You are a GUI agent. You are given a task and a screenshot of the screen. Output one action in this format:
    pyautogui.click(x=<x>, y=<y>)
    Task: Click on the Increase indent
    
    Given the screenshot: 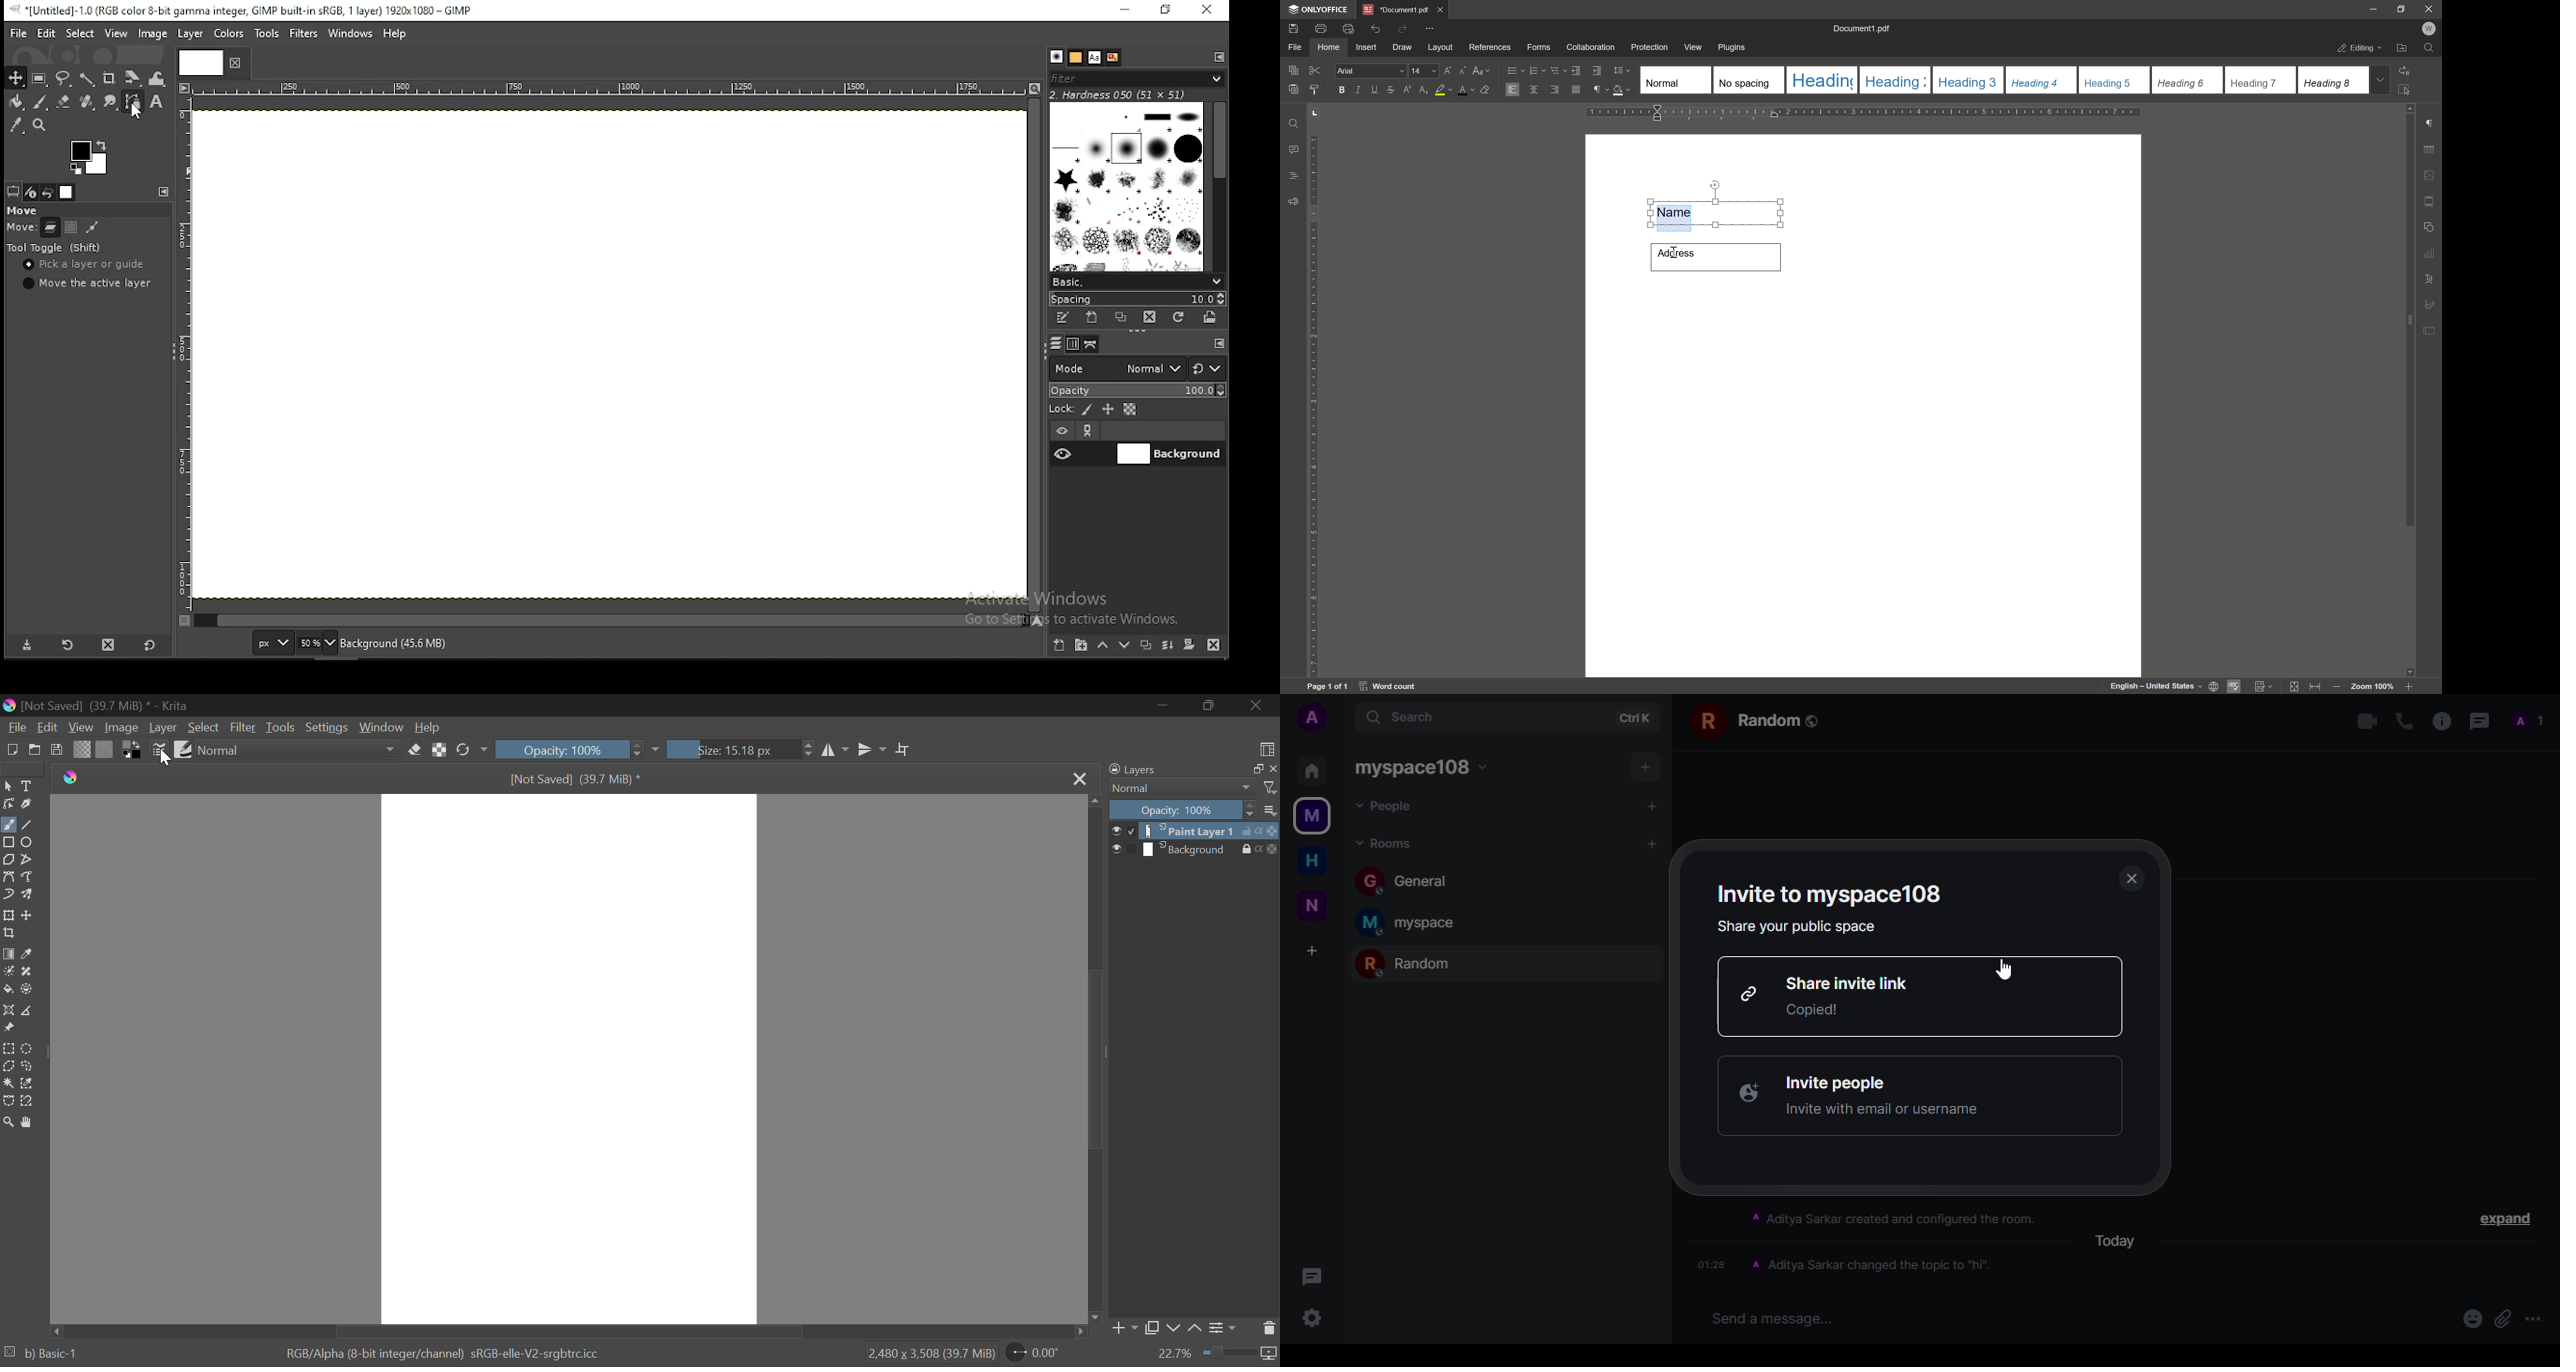 What is the action you would take?
    pyautogui.click(x=1598, y=71)
    